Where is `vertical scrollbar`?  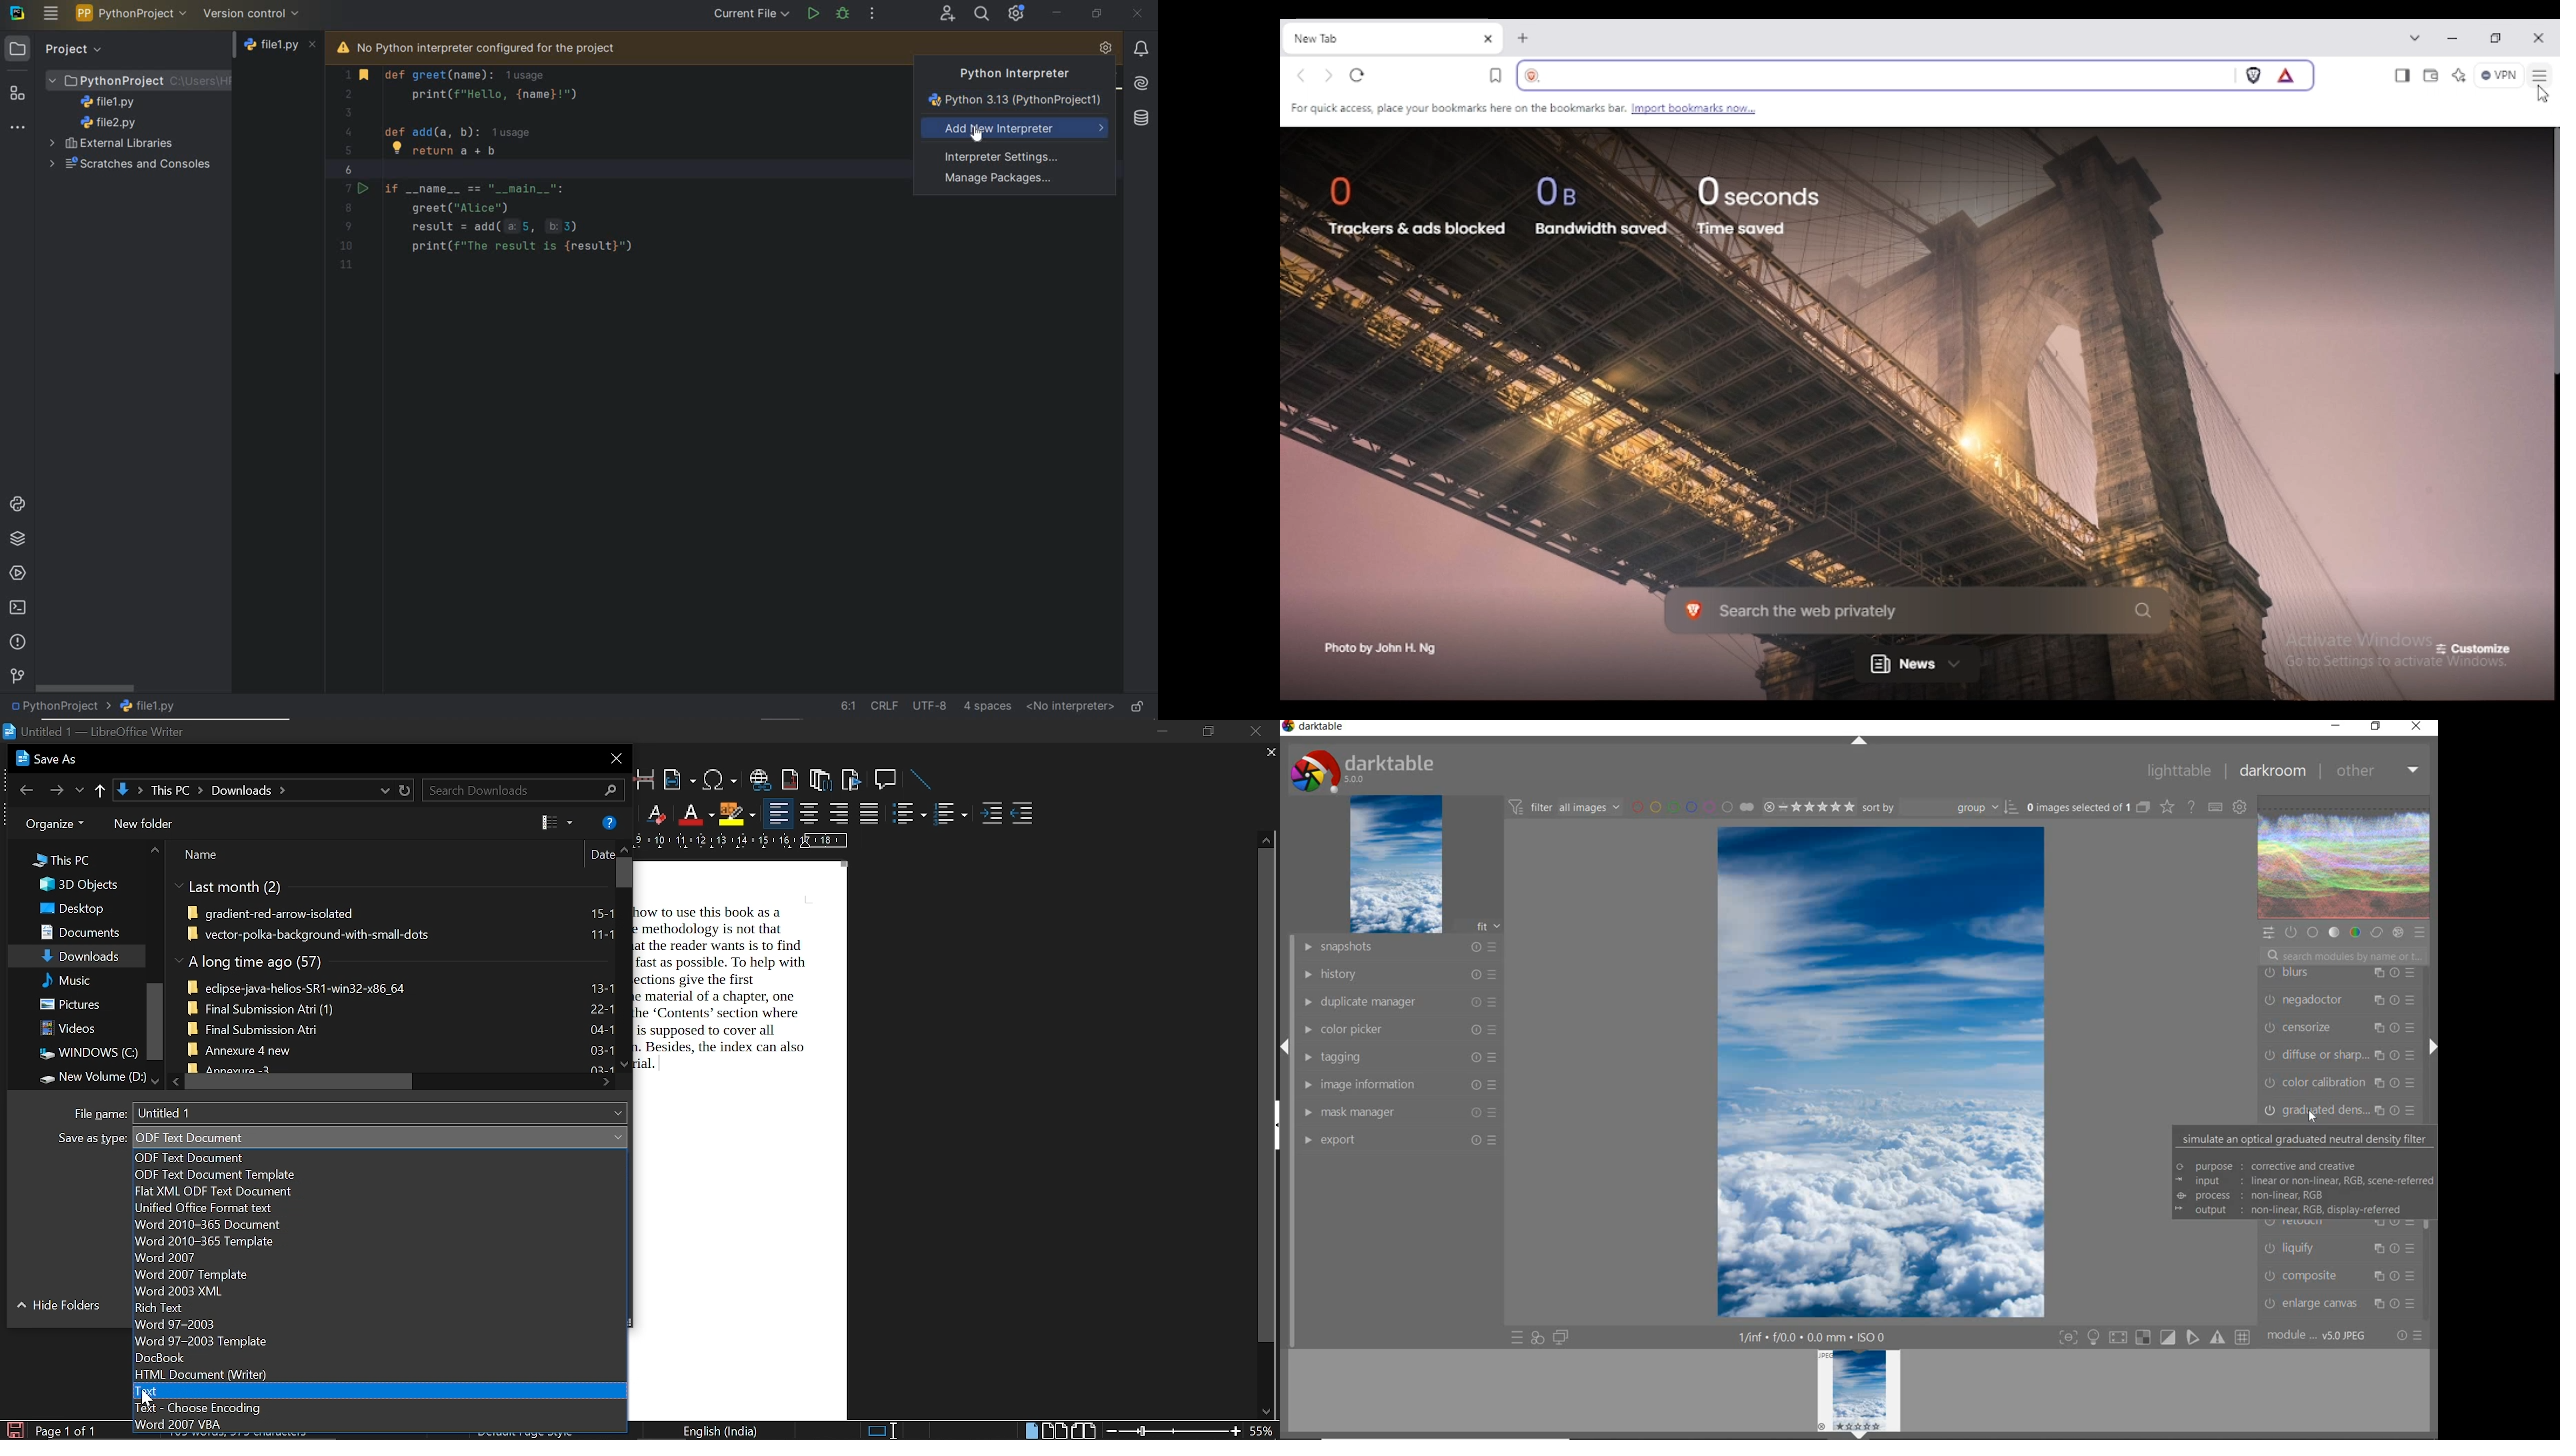 vertical scrollbar is located at coordinates (153, 1023).